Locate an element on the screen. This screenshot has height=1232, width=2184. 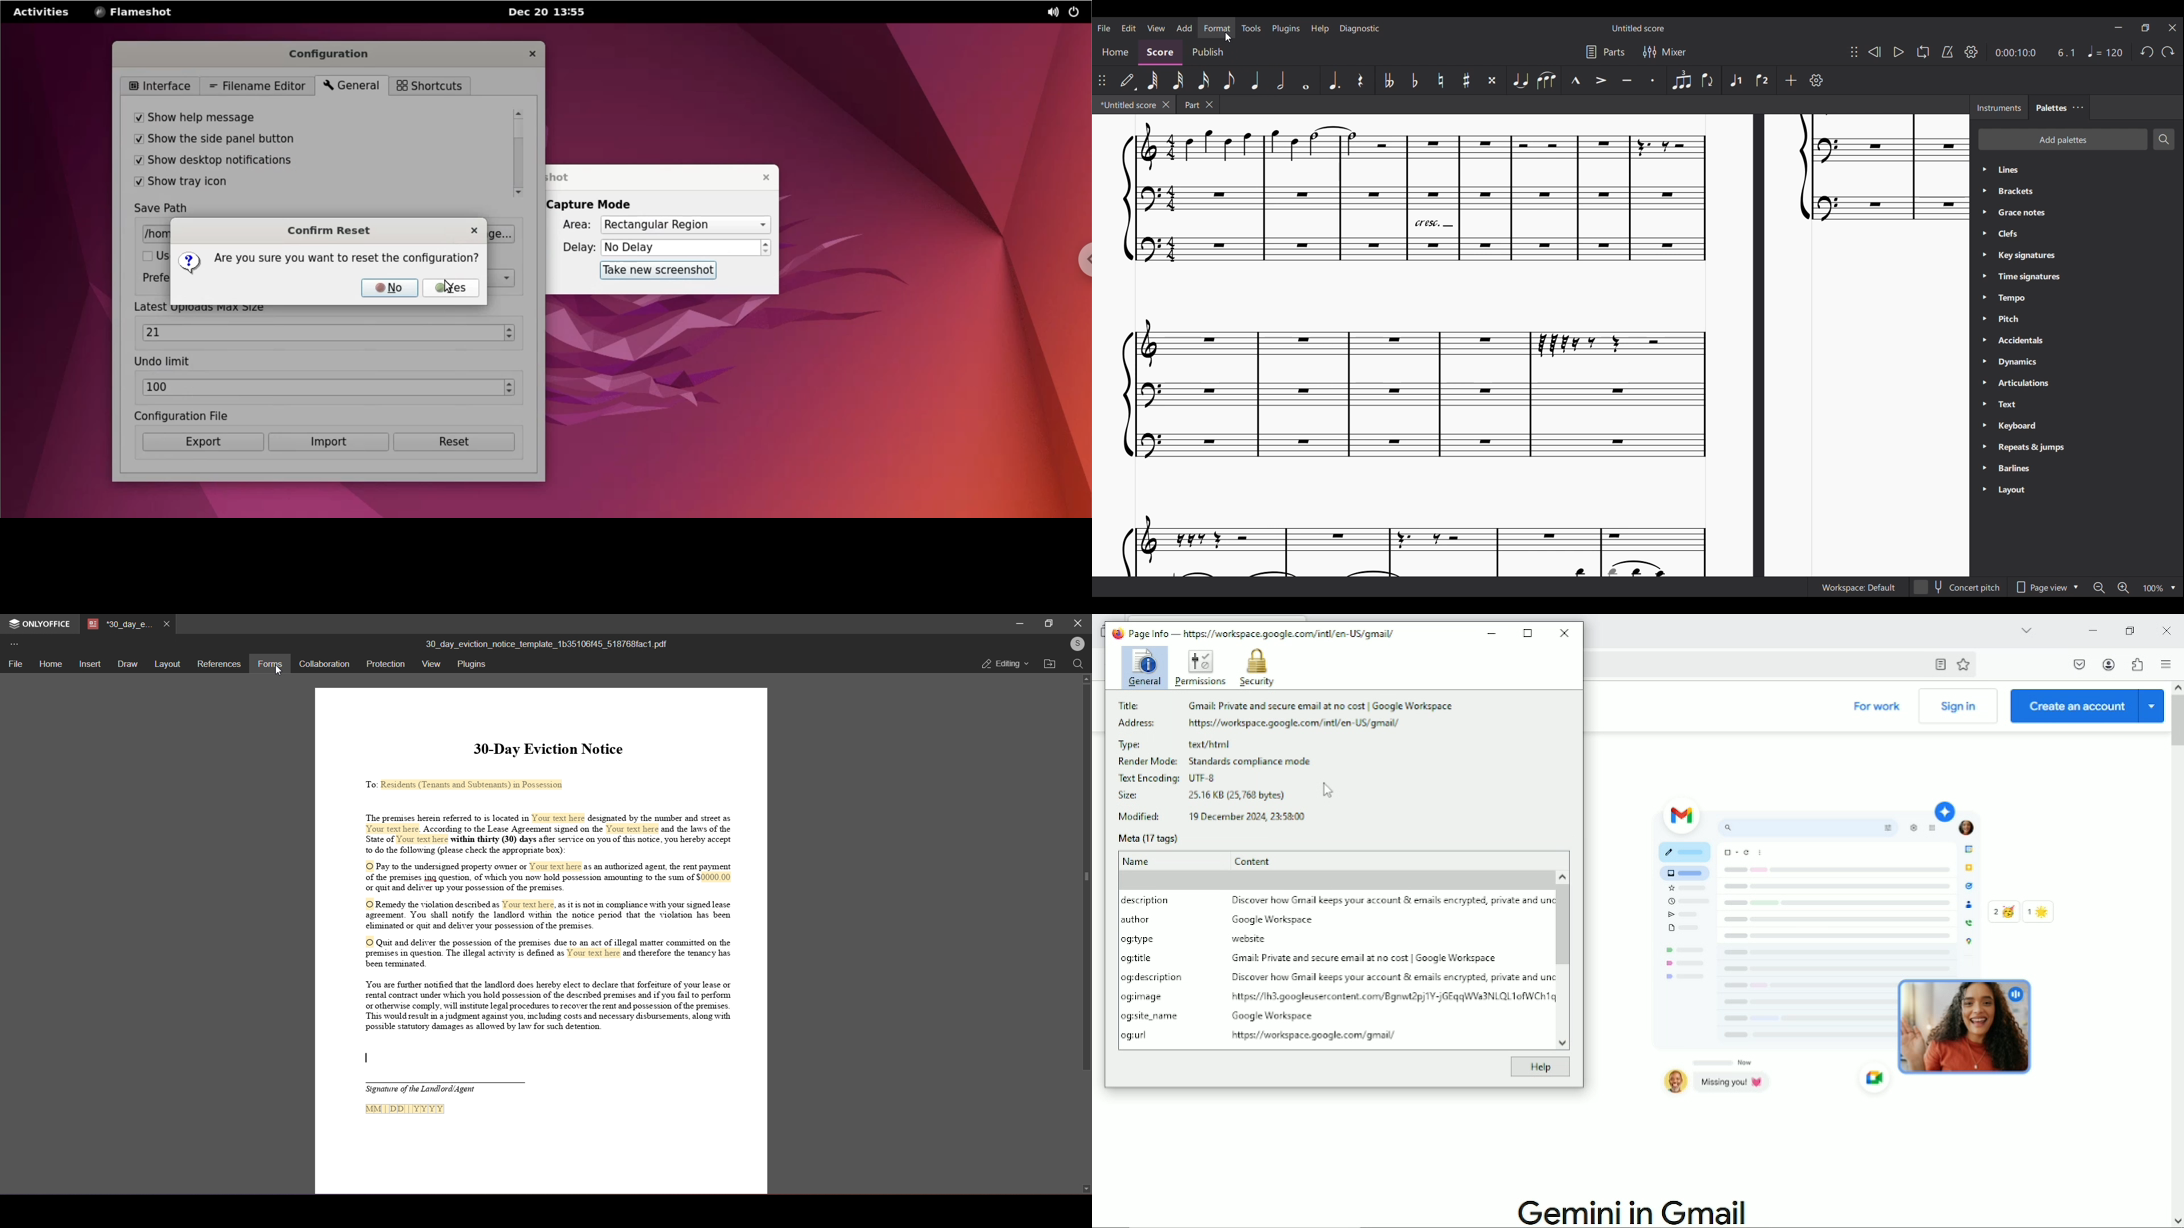
16th note is located at coordinates (1204, 81).